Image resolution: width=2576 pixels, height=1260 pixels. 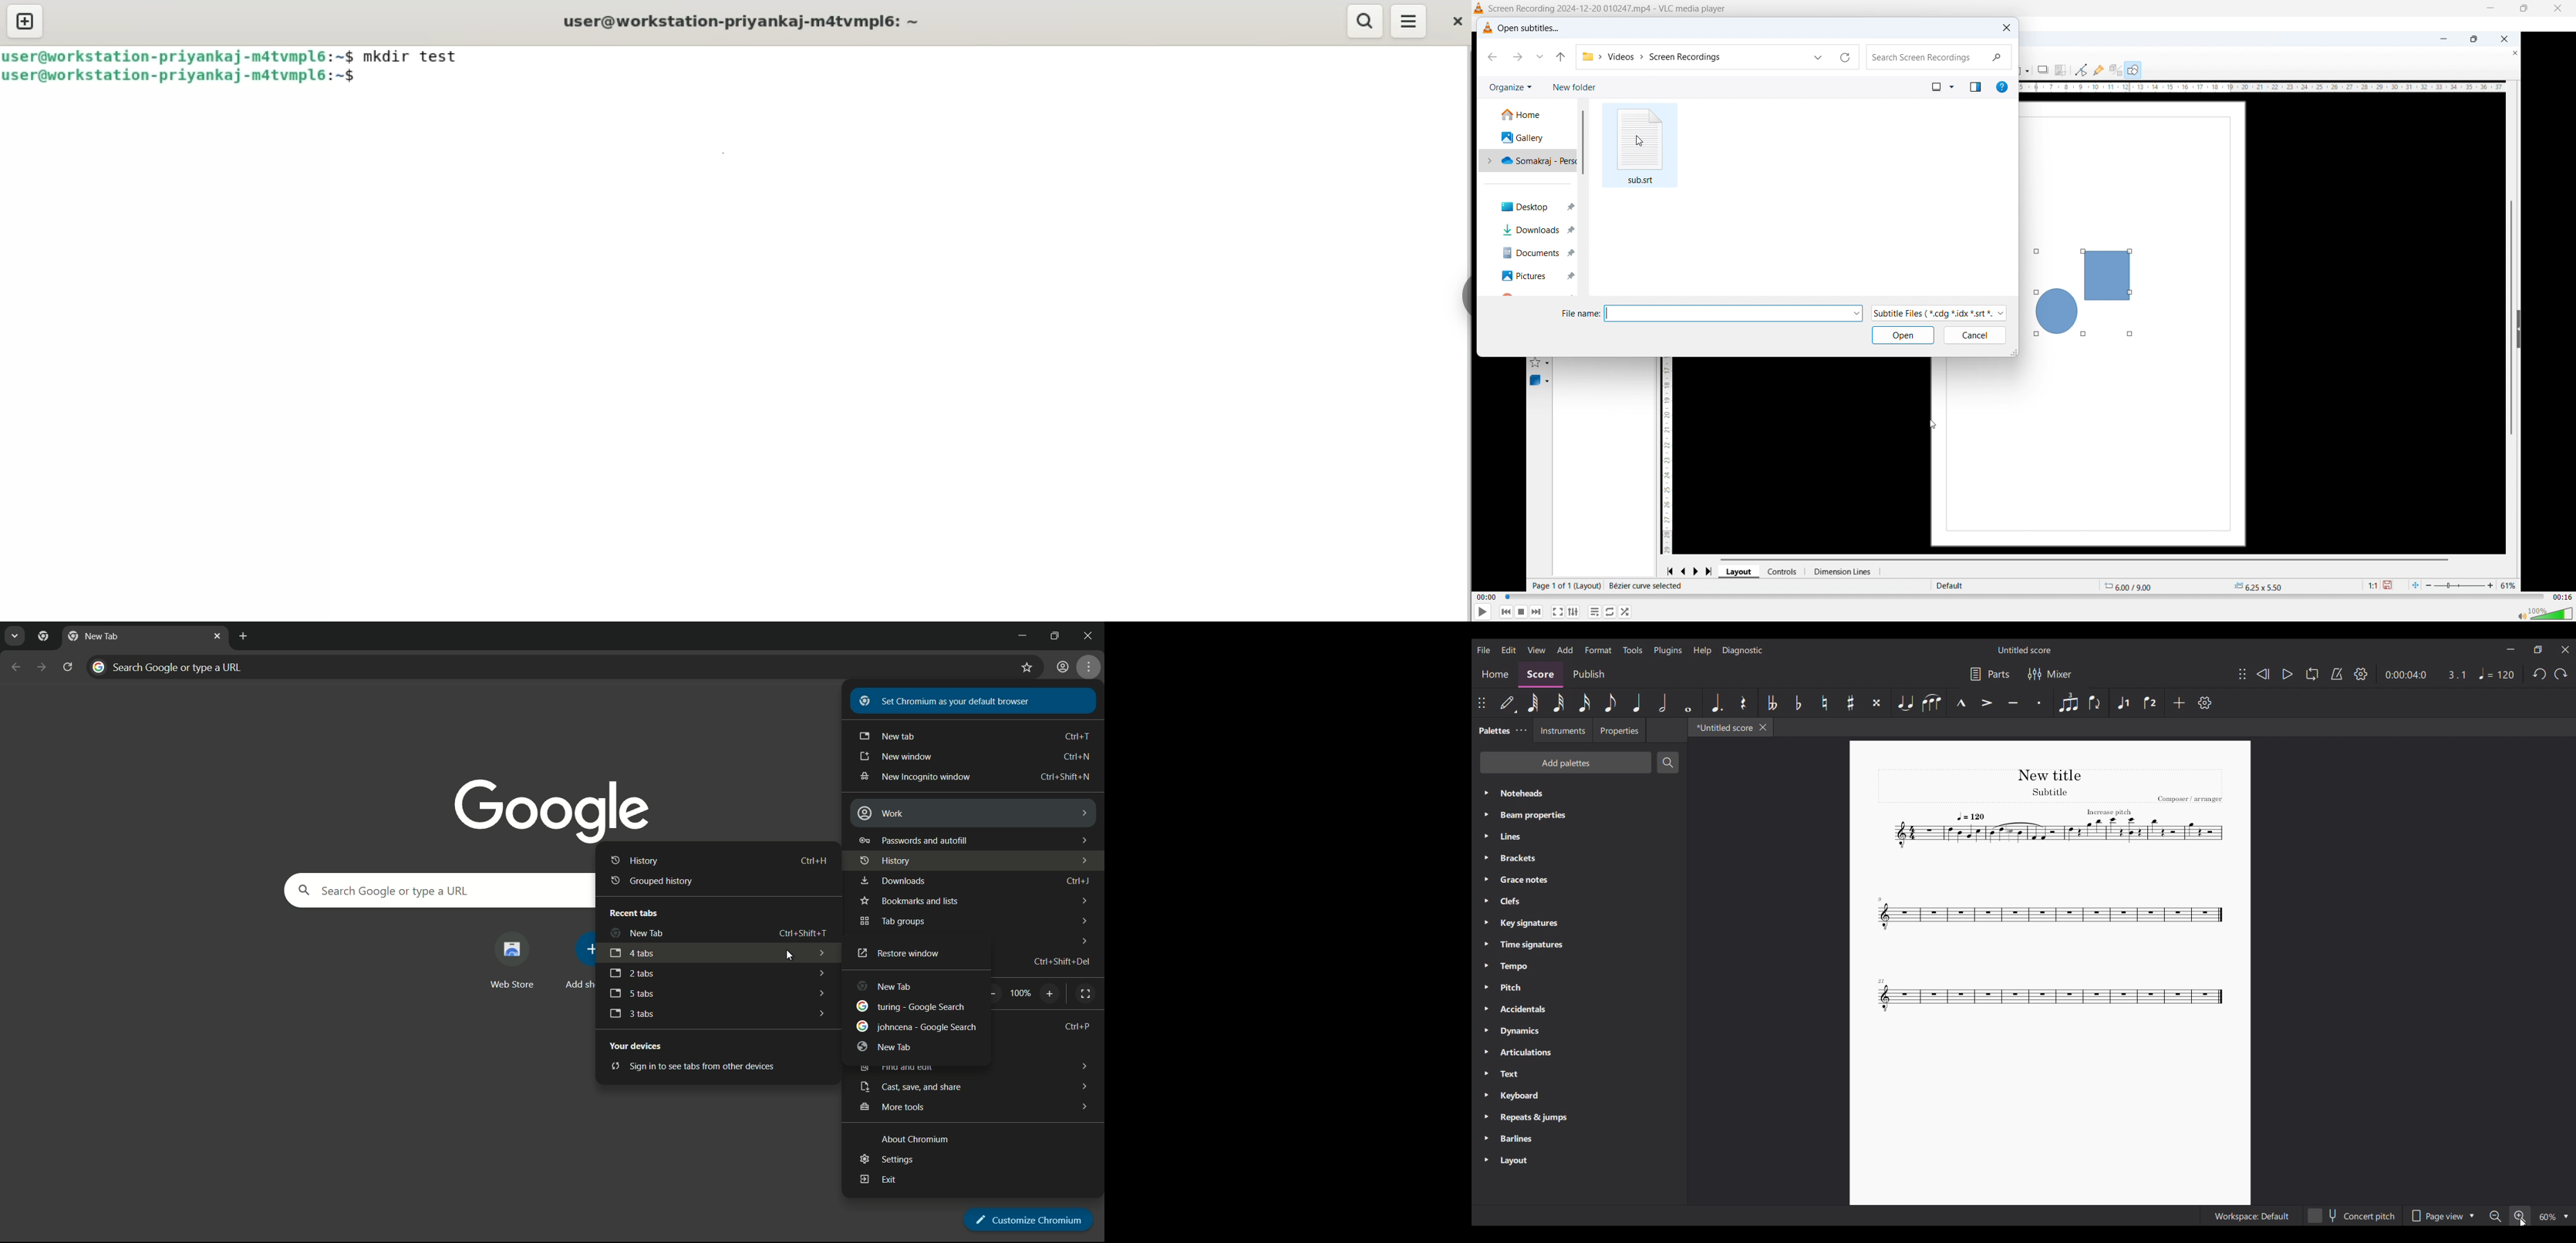 What do you see at coordinates (2013, 703) in the screenshot?
I see `Tenuto` at bounding box center [2013, 703].